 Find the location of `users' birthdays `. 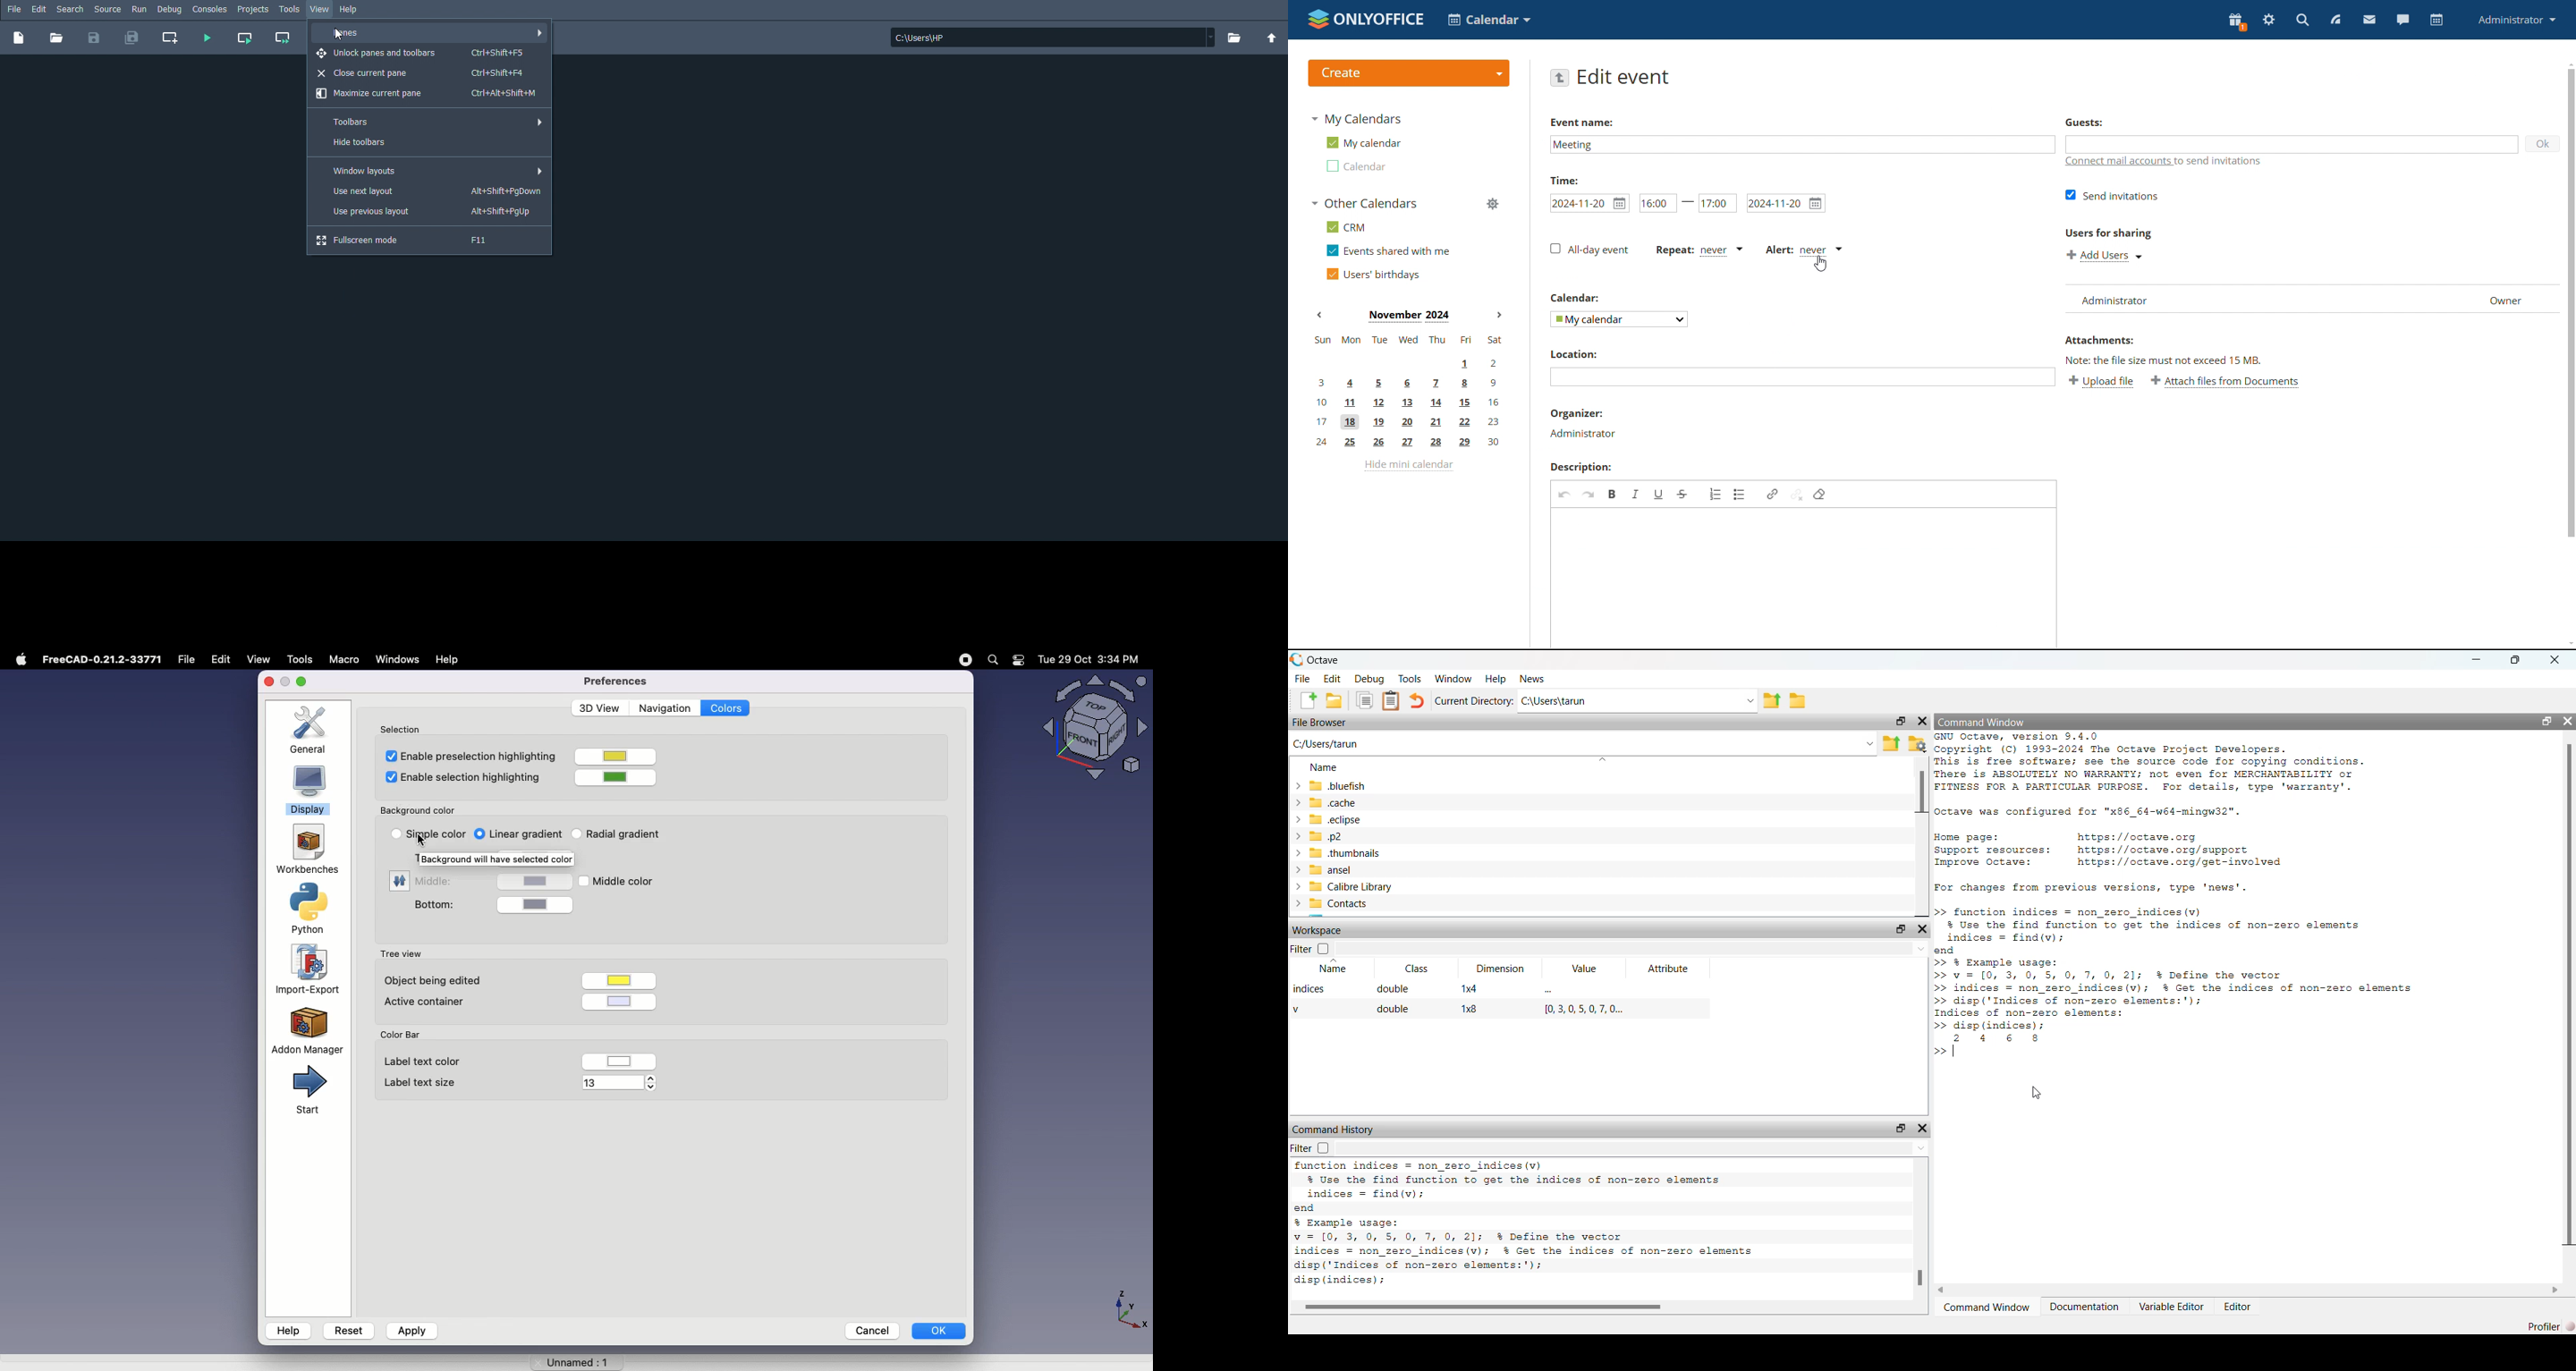

users' birthdays  is located at coordinates (1373, 274).